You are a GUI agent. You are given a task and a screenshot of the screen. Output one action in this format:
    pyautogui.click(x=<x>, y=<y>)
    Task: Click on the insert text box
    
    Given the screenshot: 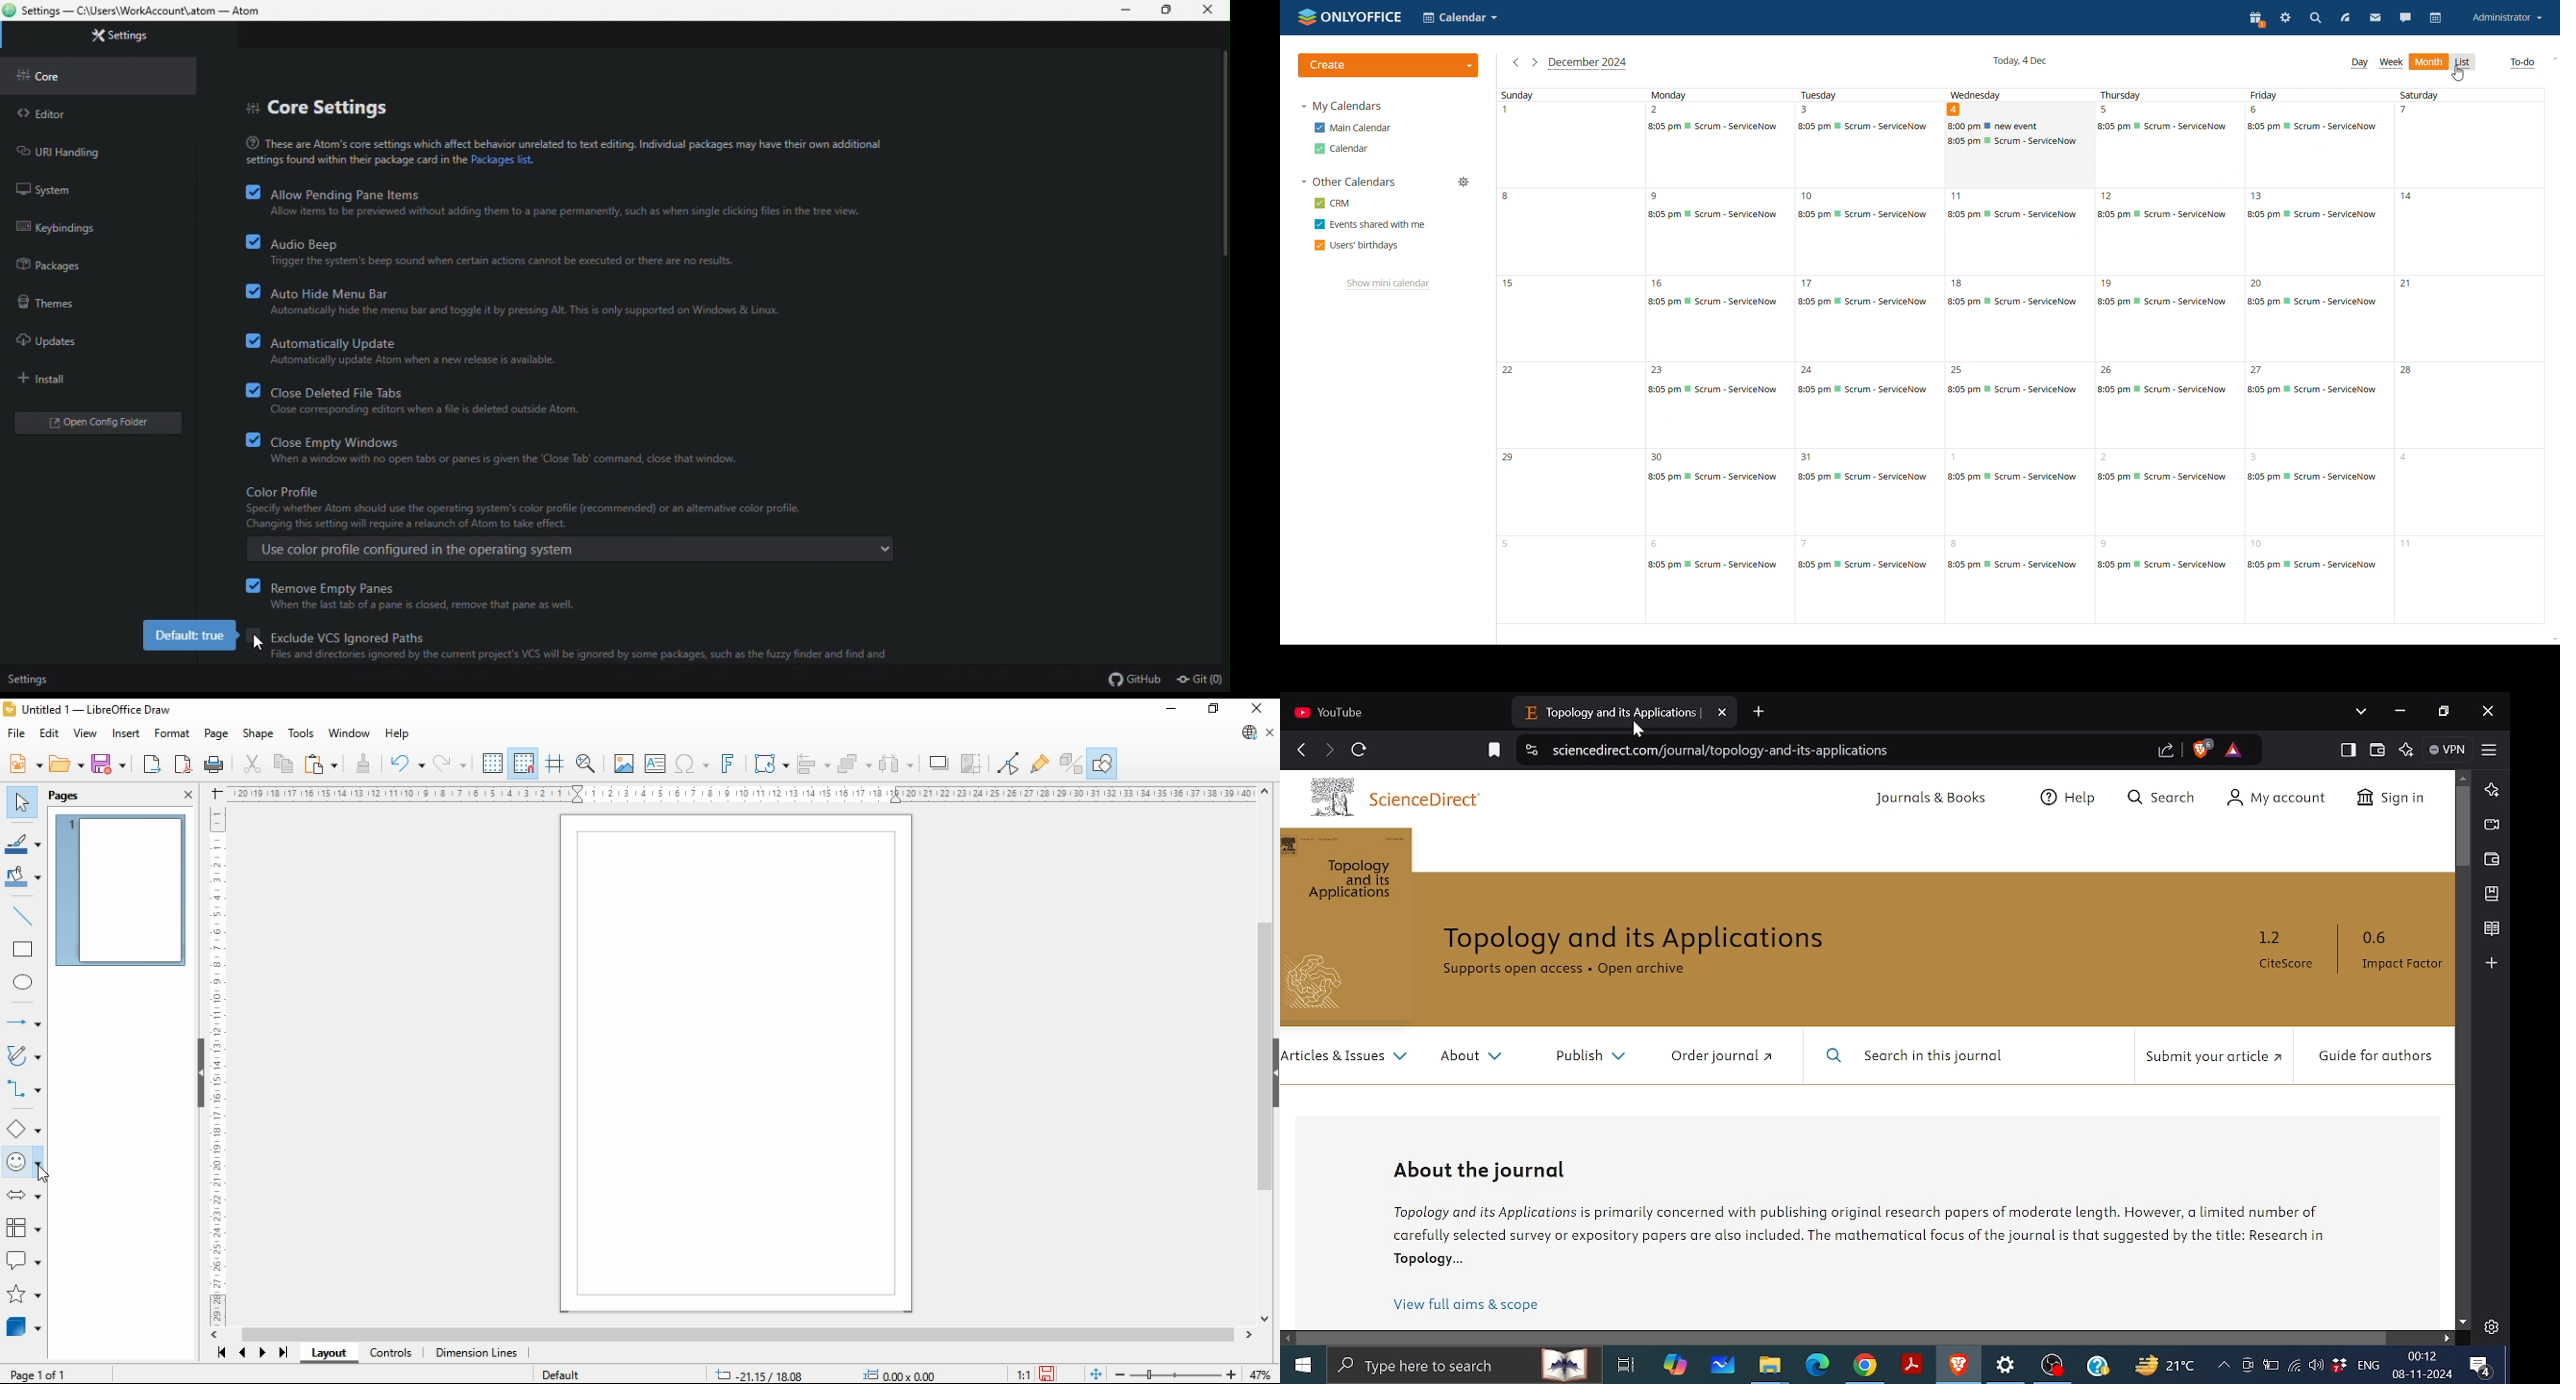 What is the action you would take?
    pyautogui.click(x=656, y=764)
    